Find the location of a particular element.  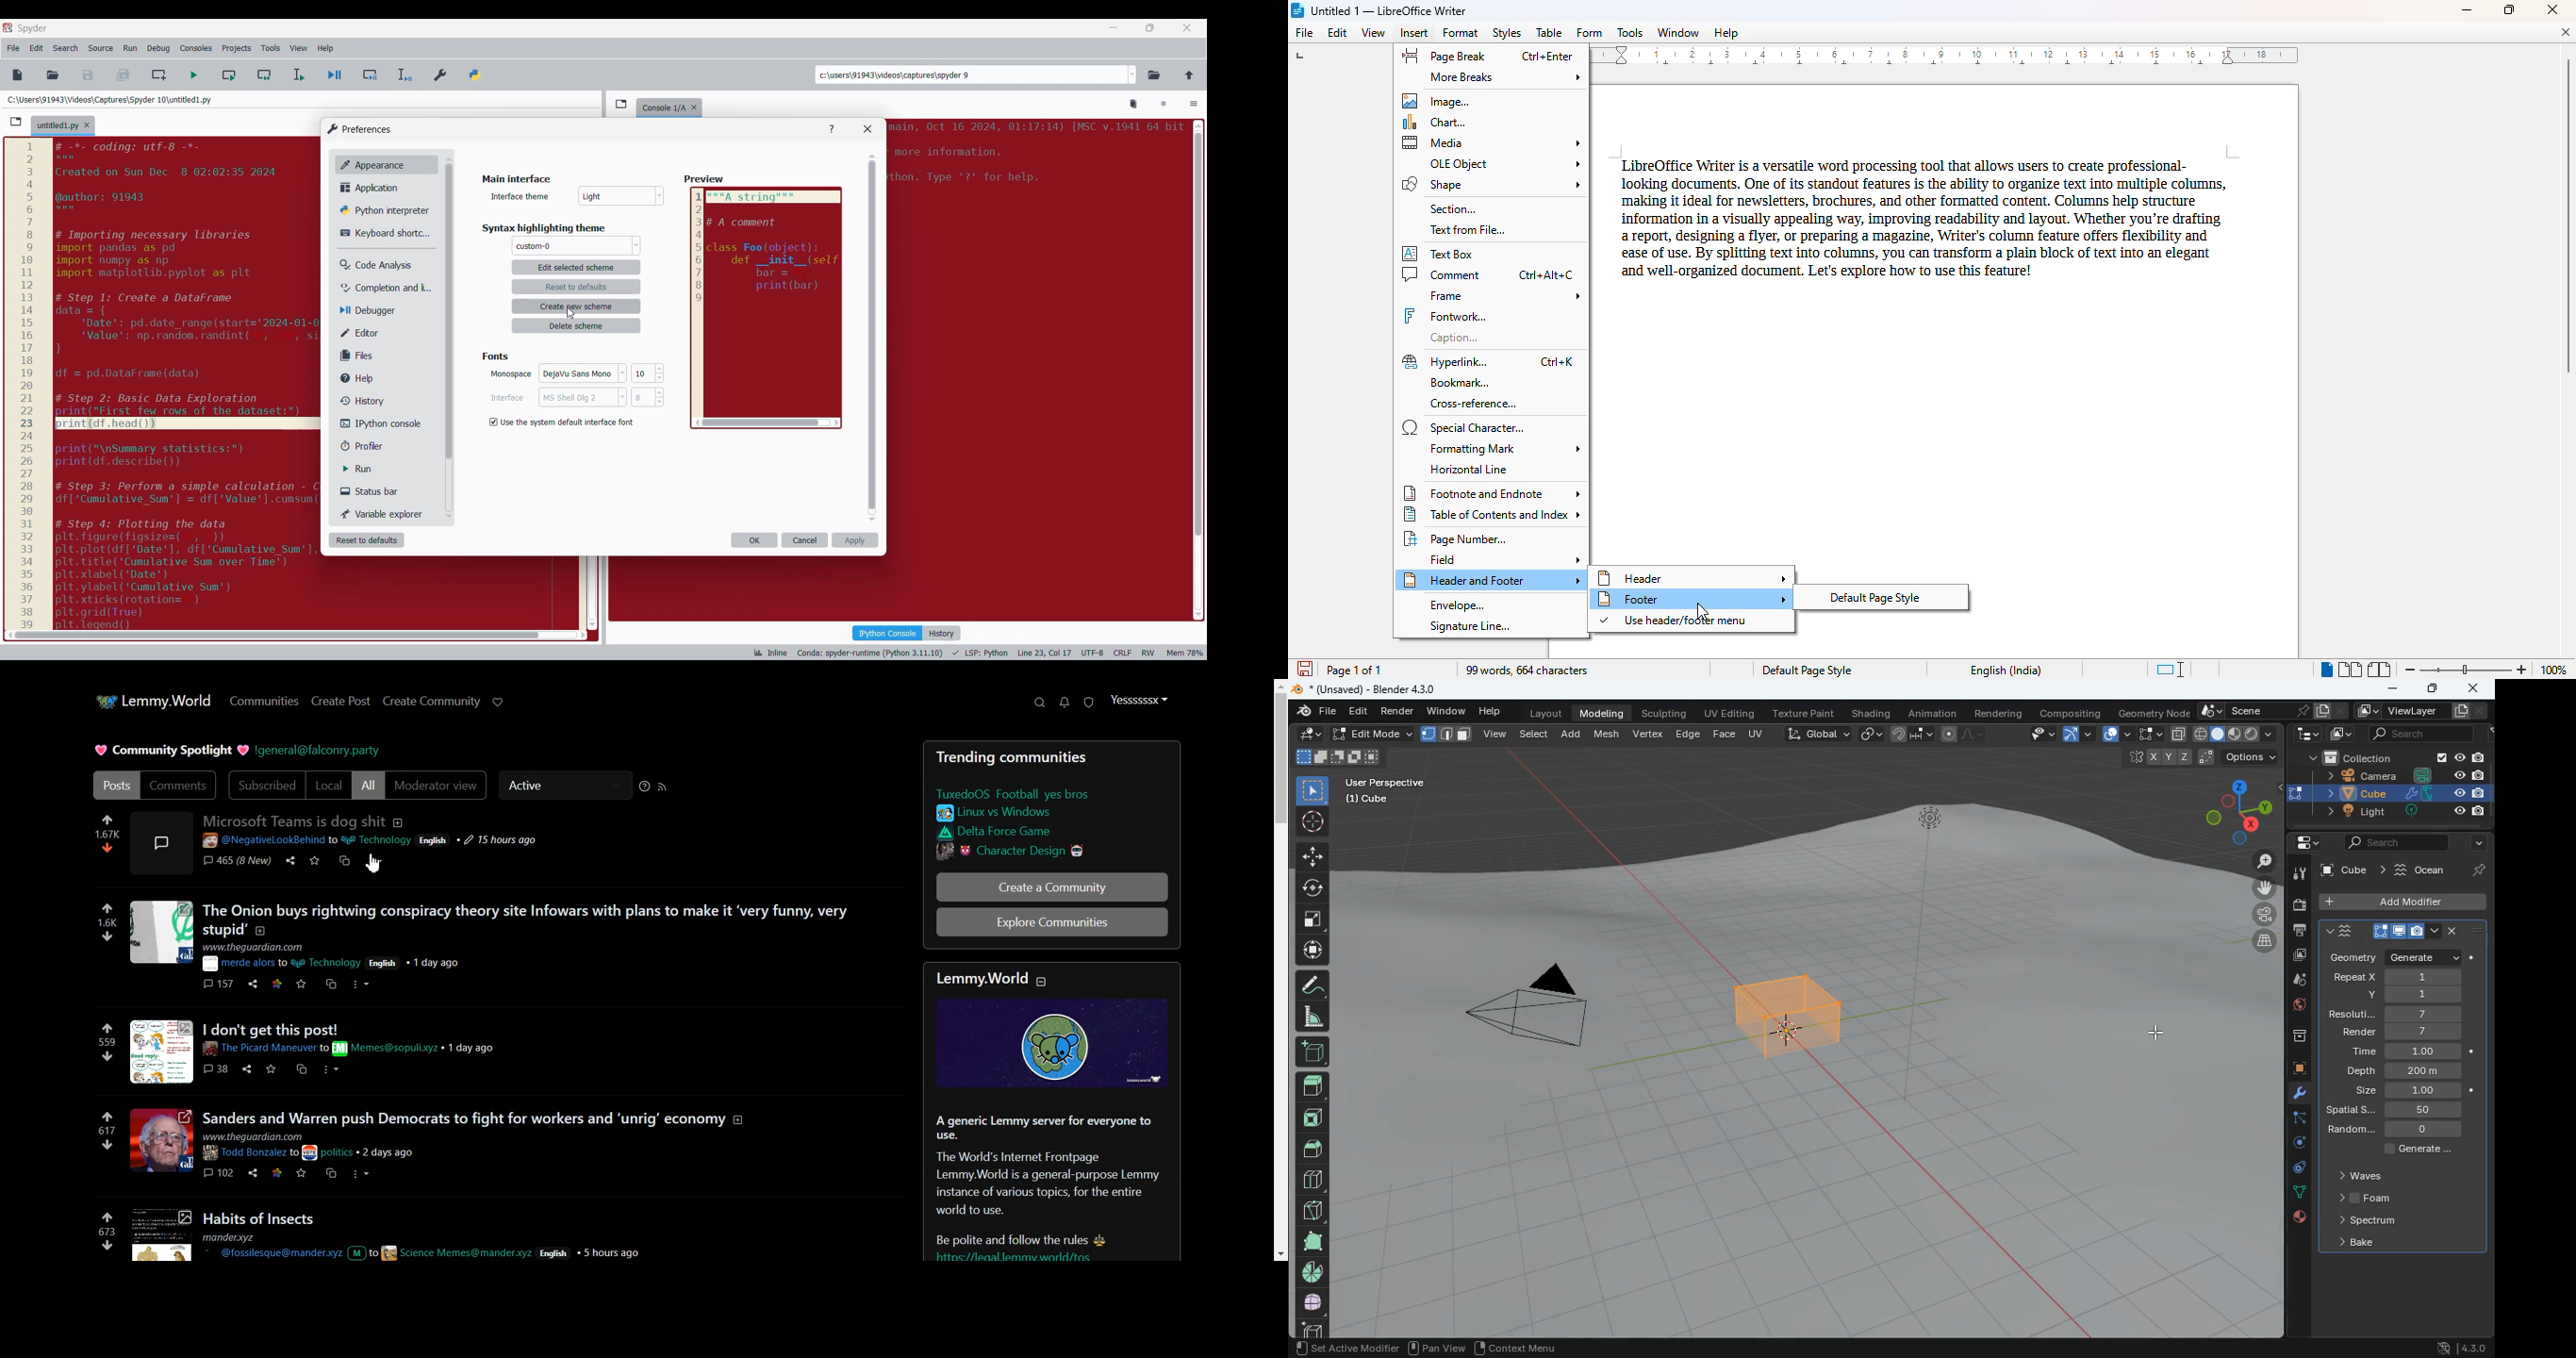

Debugger is located at coordinates (386, 311).